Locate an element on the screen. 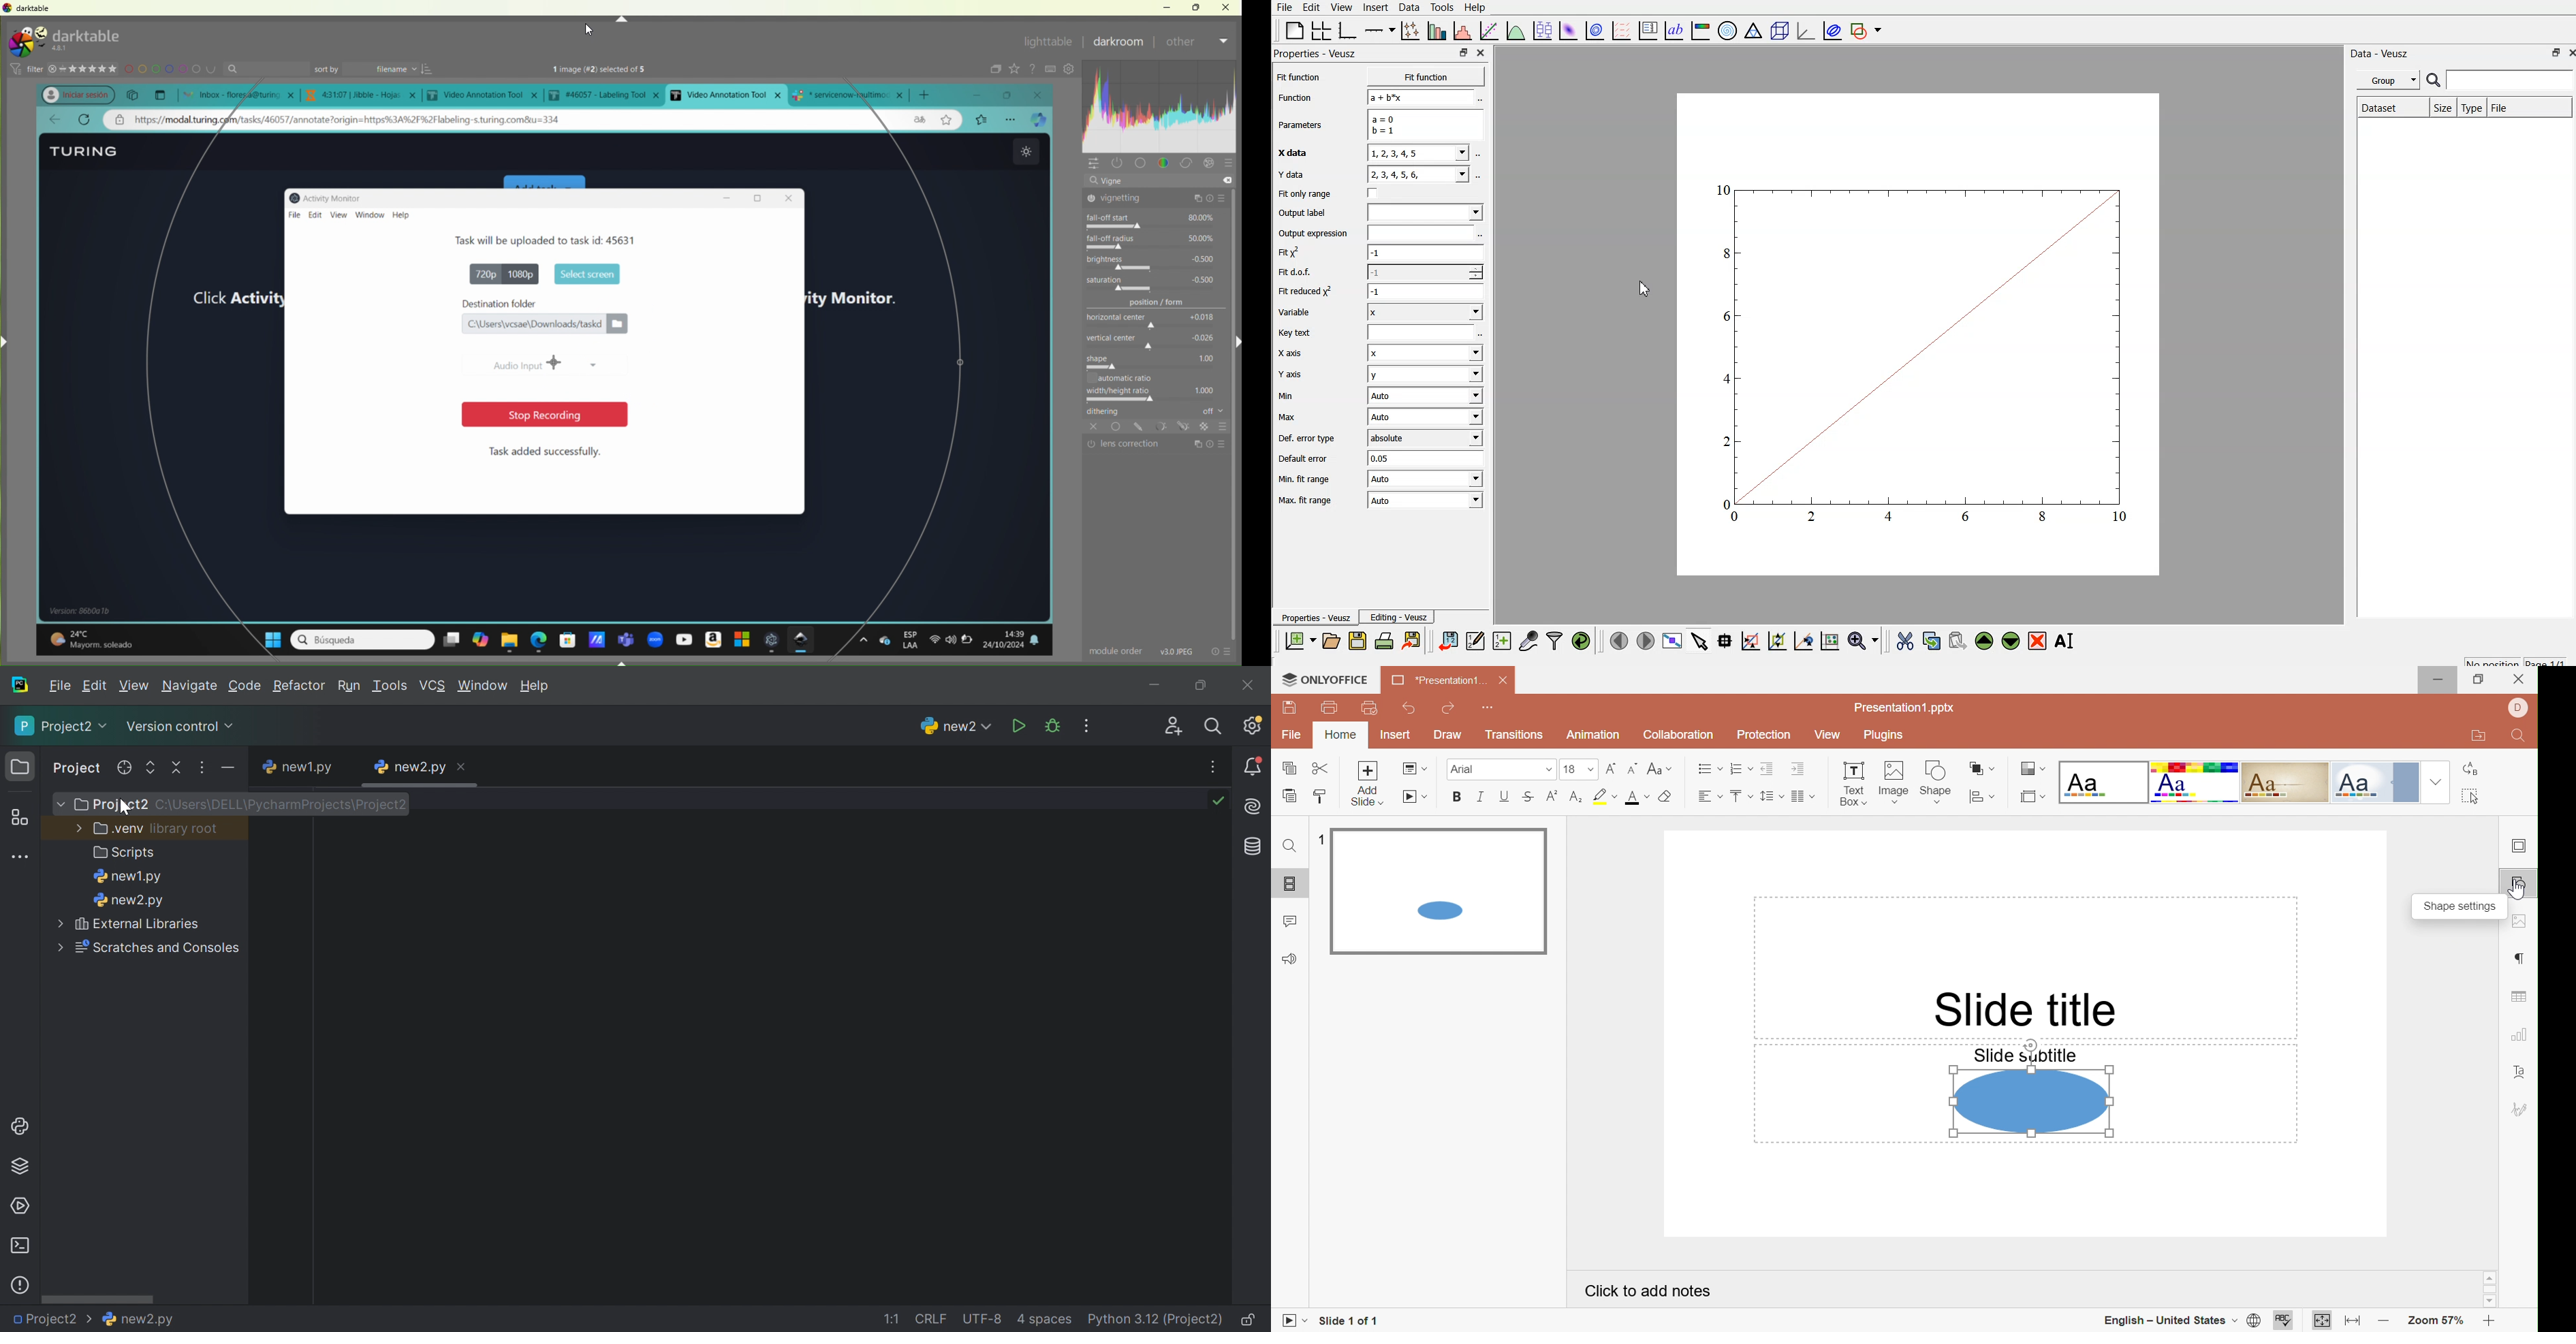 The width and height of the screenshot is (2576, 1344). Database is located at coordinates (1254, 847).